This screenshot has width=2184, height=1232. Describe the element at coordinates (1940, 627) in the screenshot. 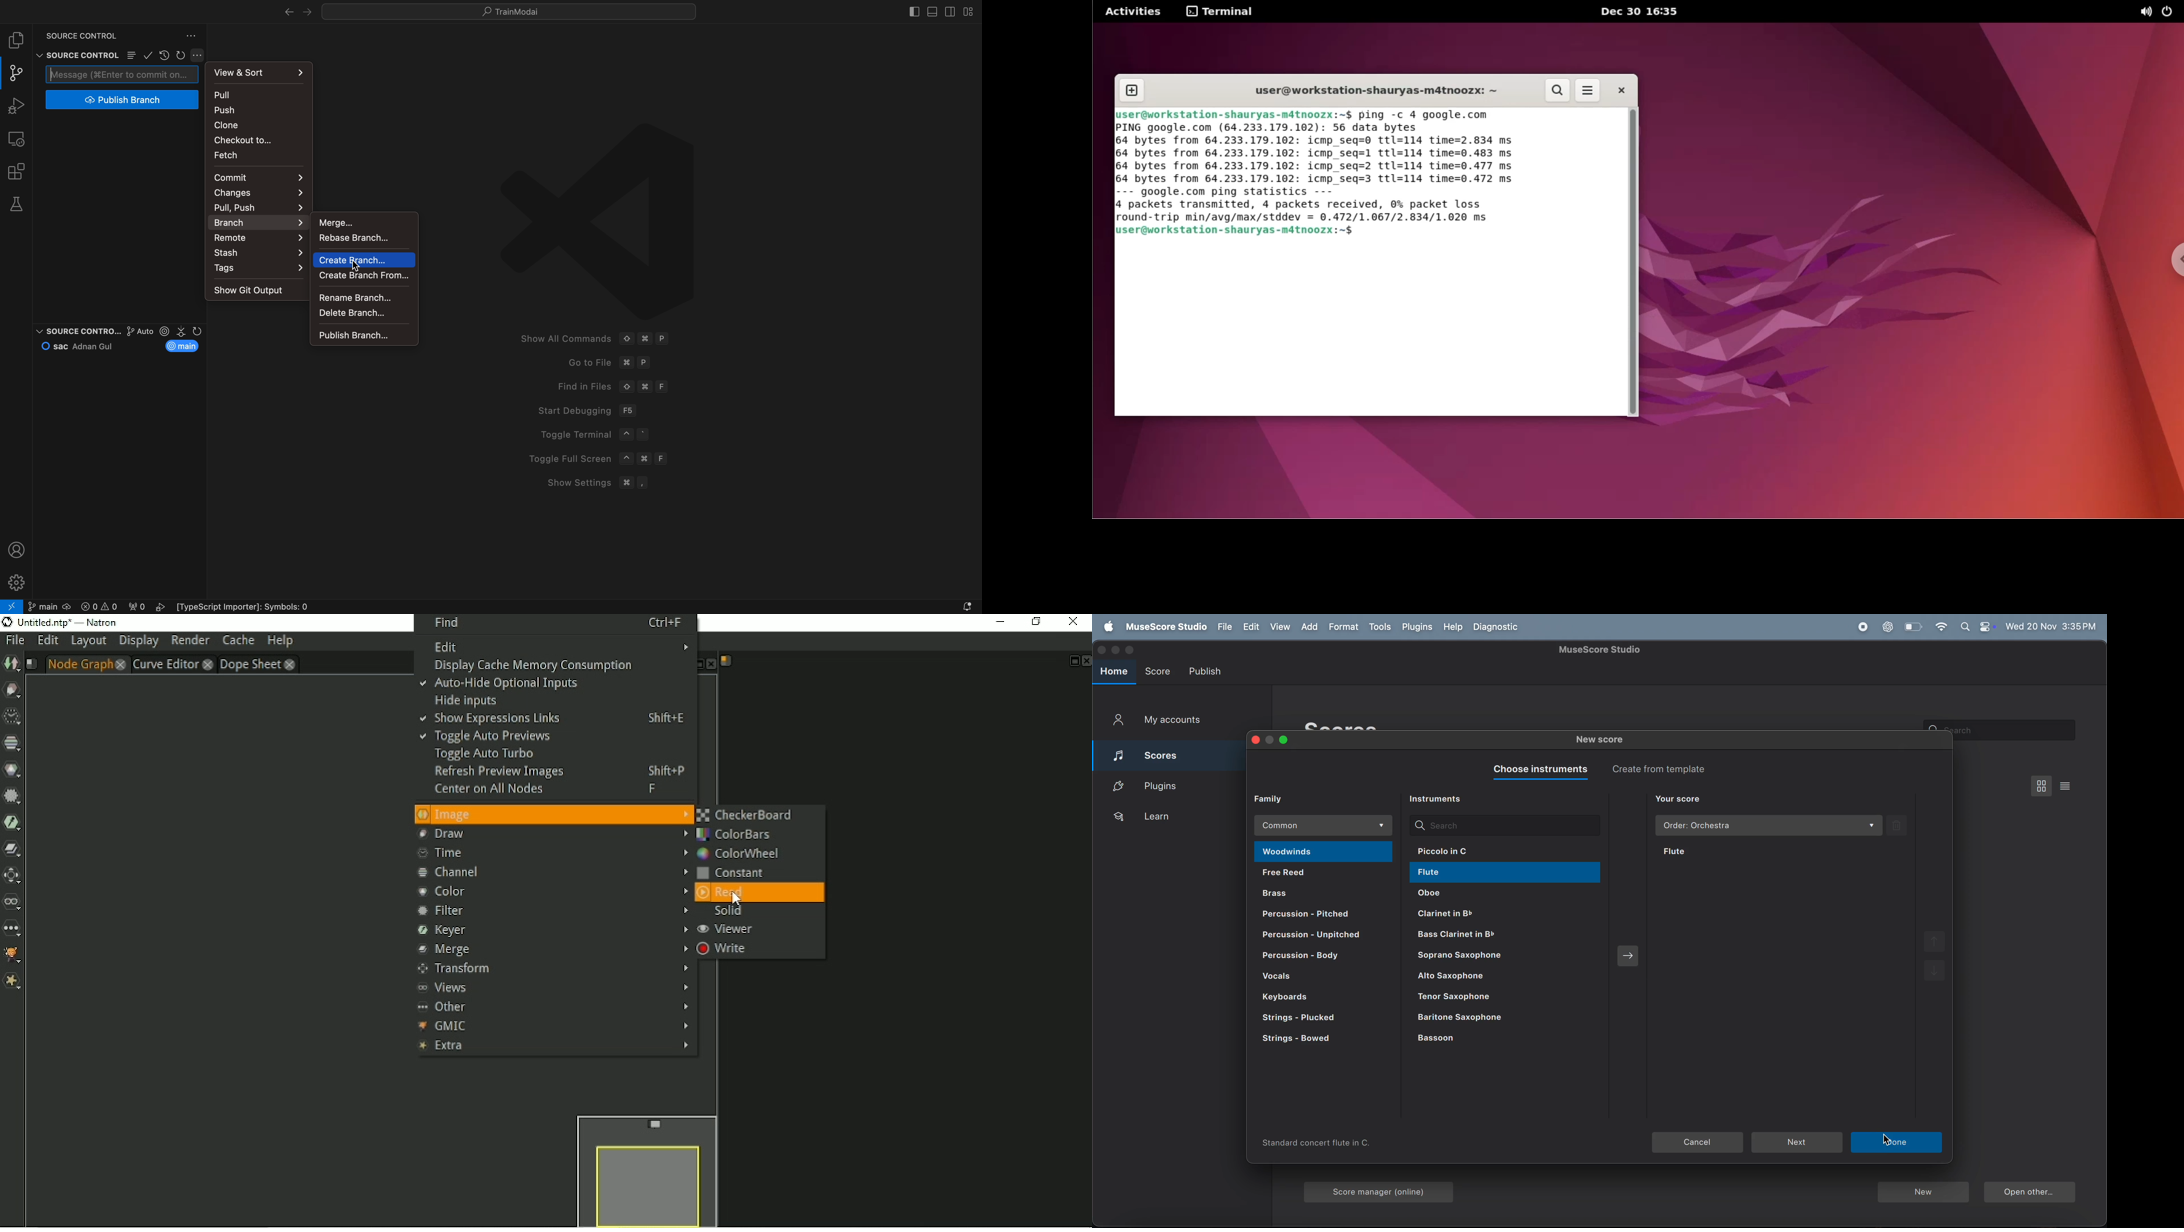

I see `wifi` at that location.